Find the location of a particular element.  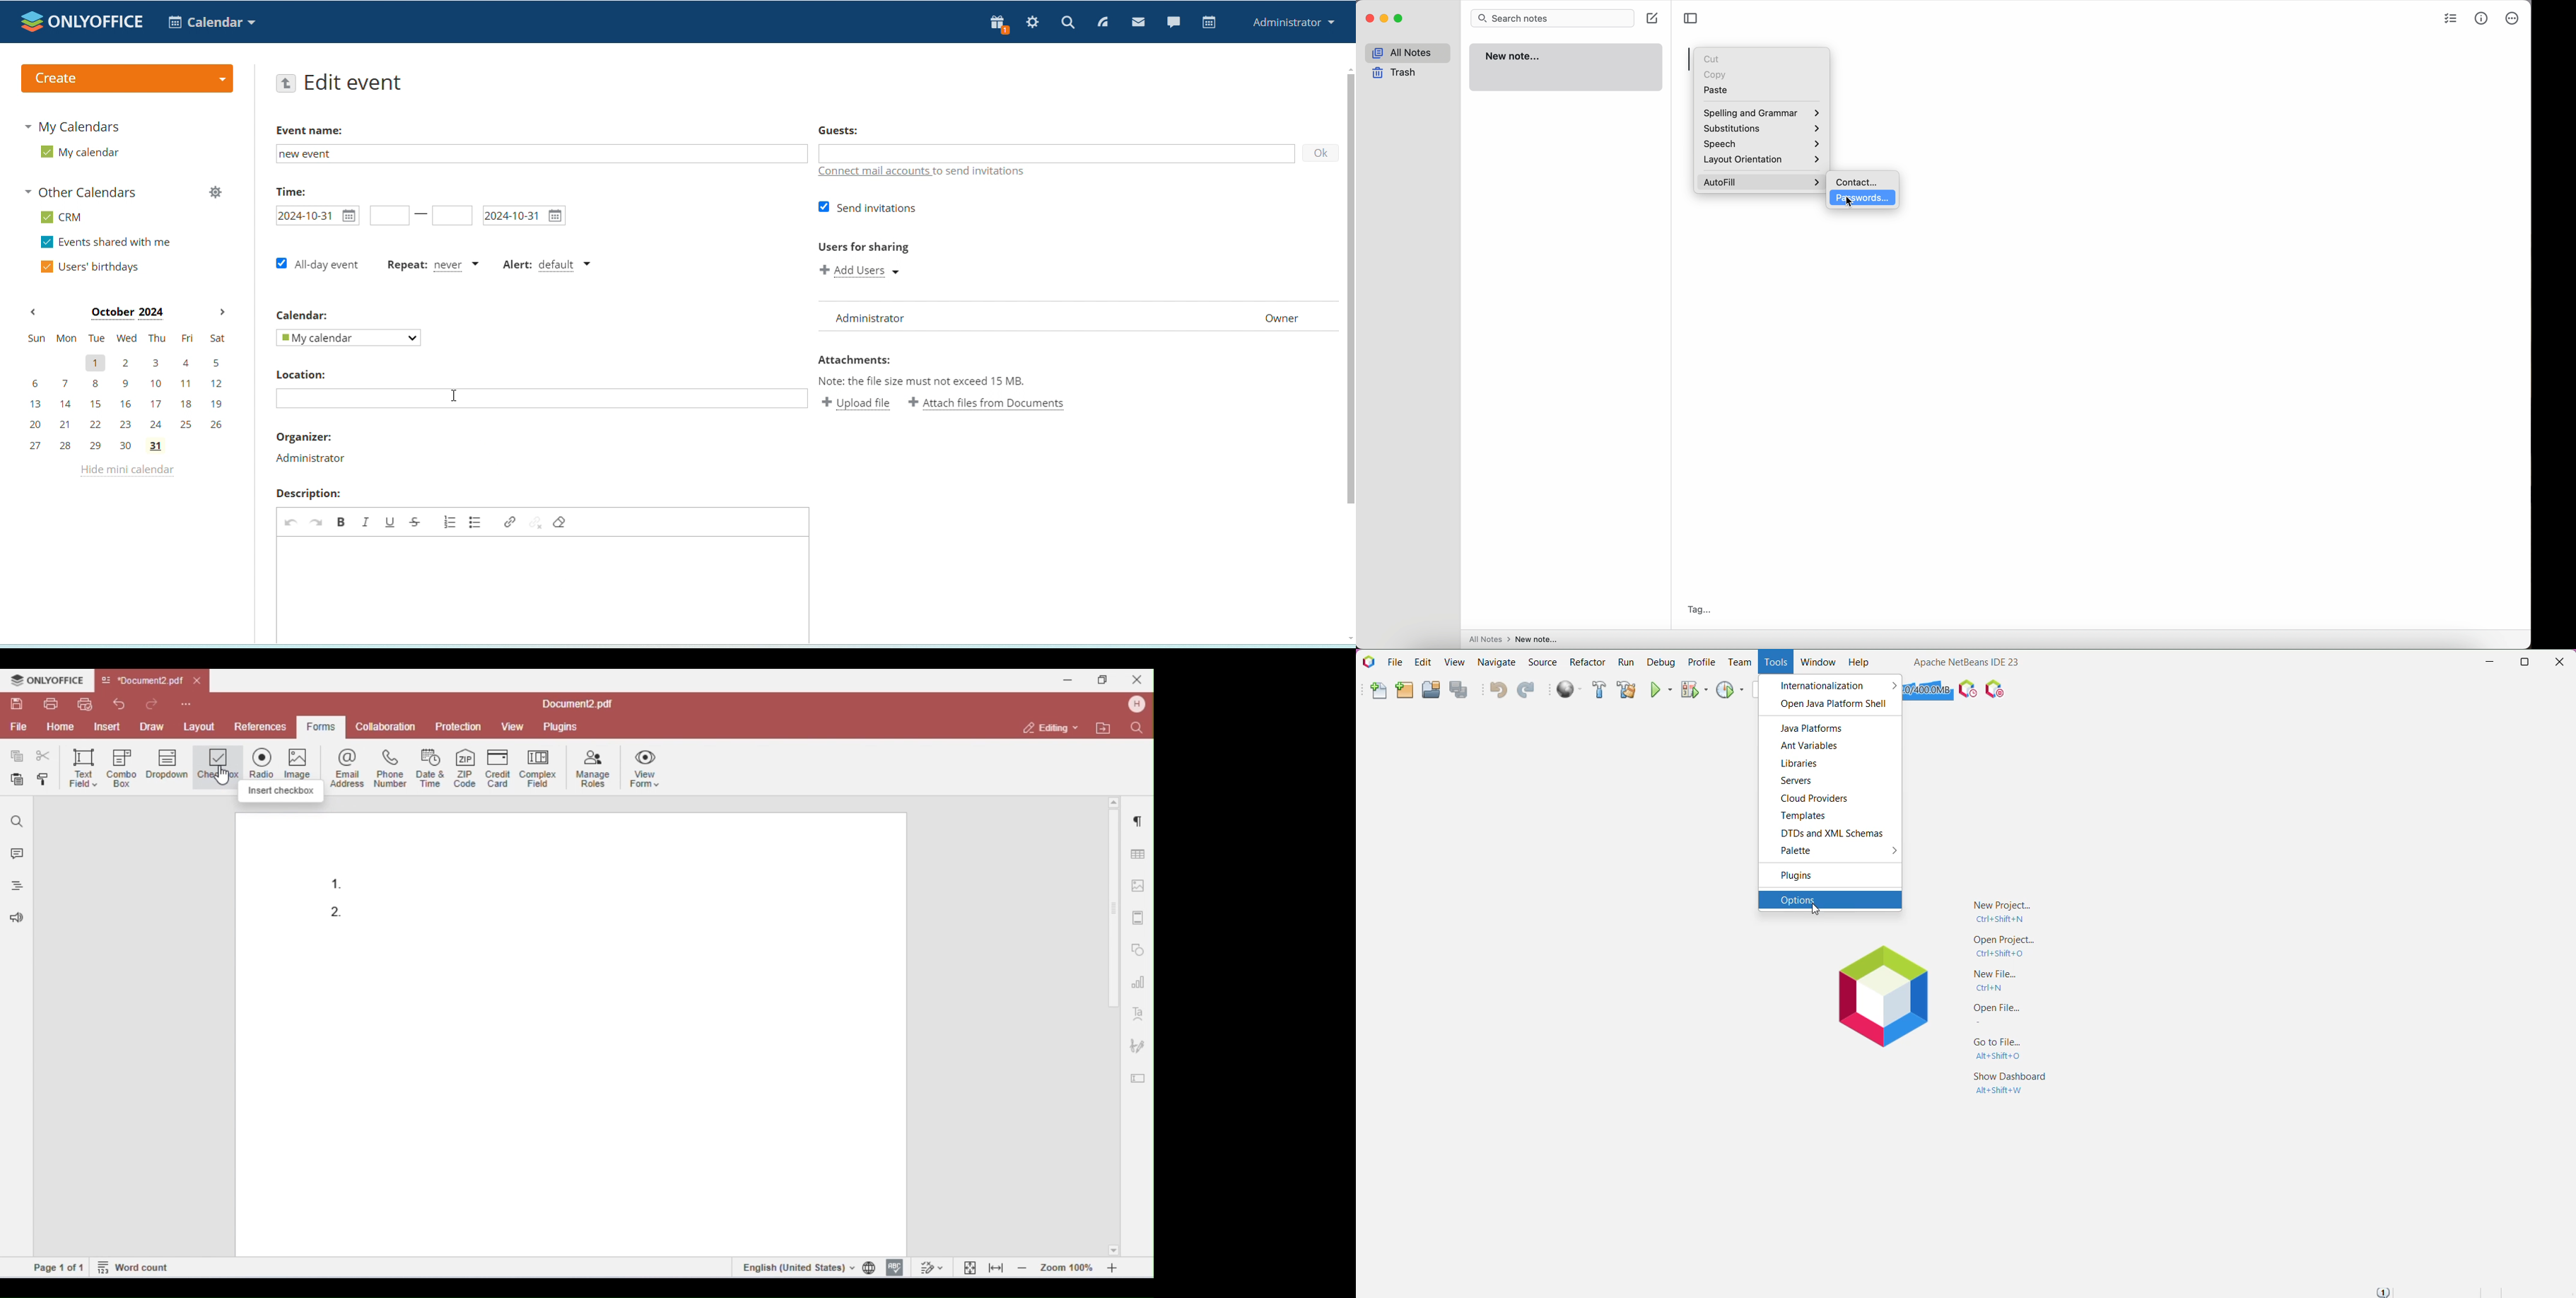

check list is located at coordinates (2450, 20).